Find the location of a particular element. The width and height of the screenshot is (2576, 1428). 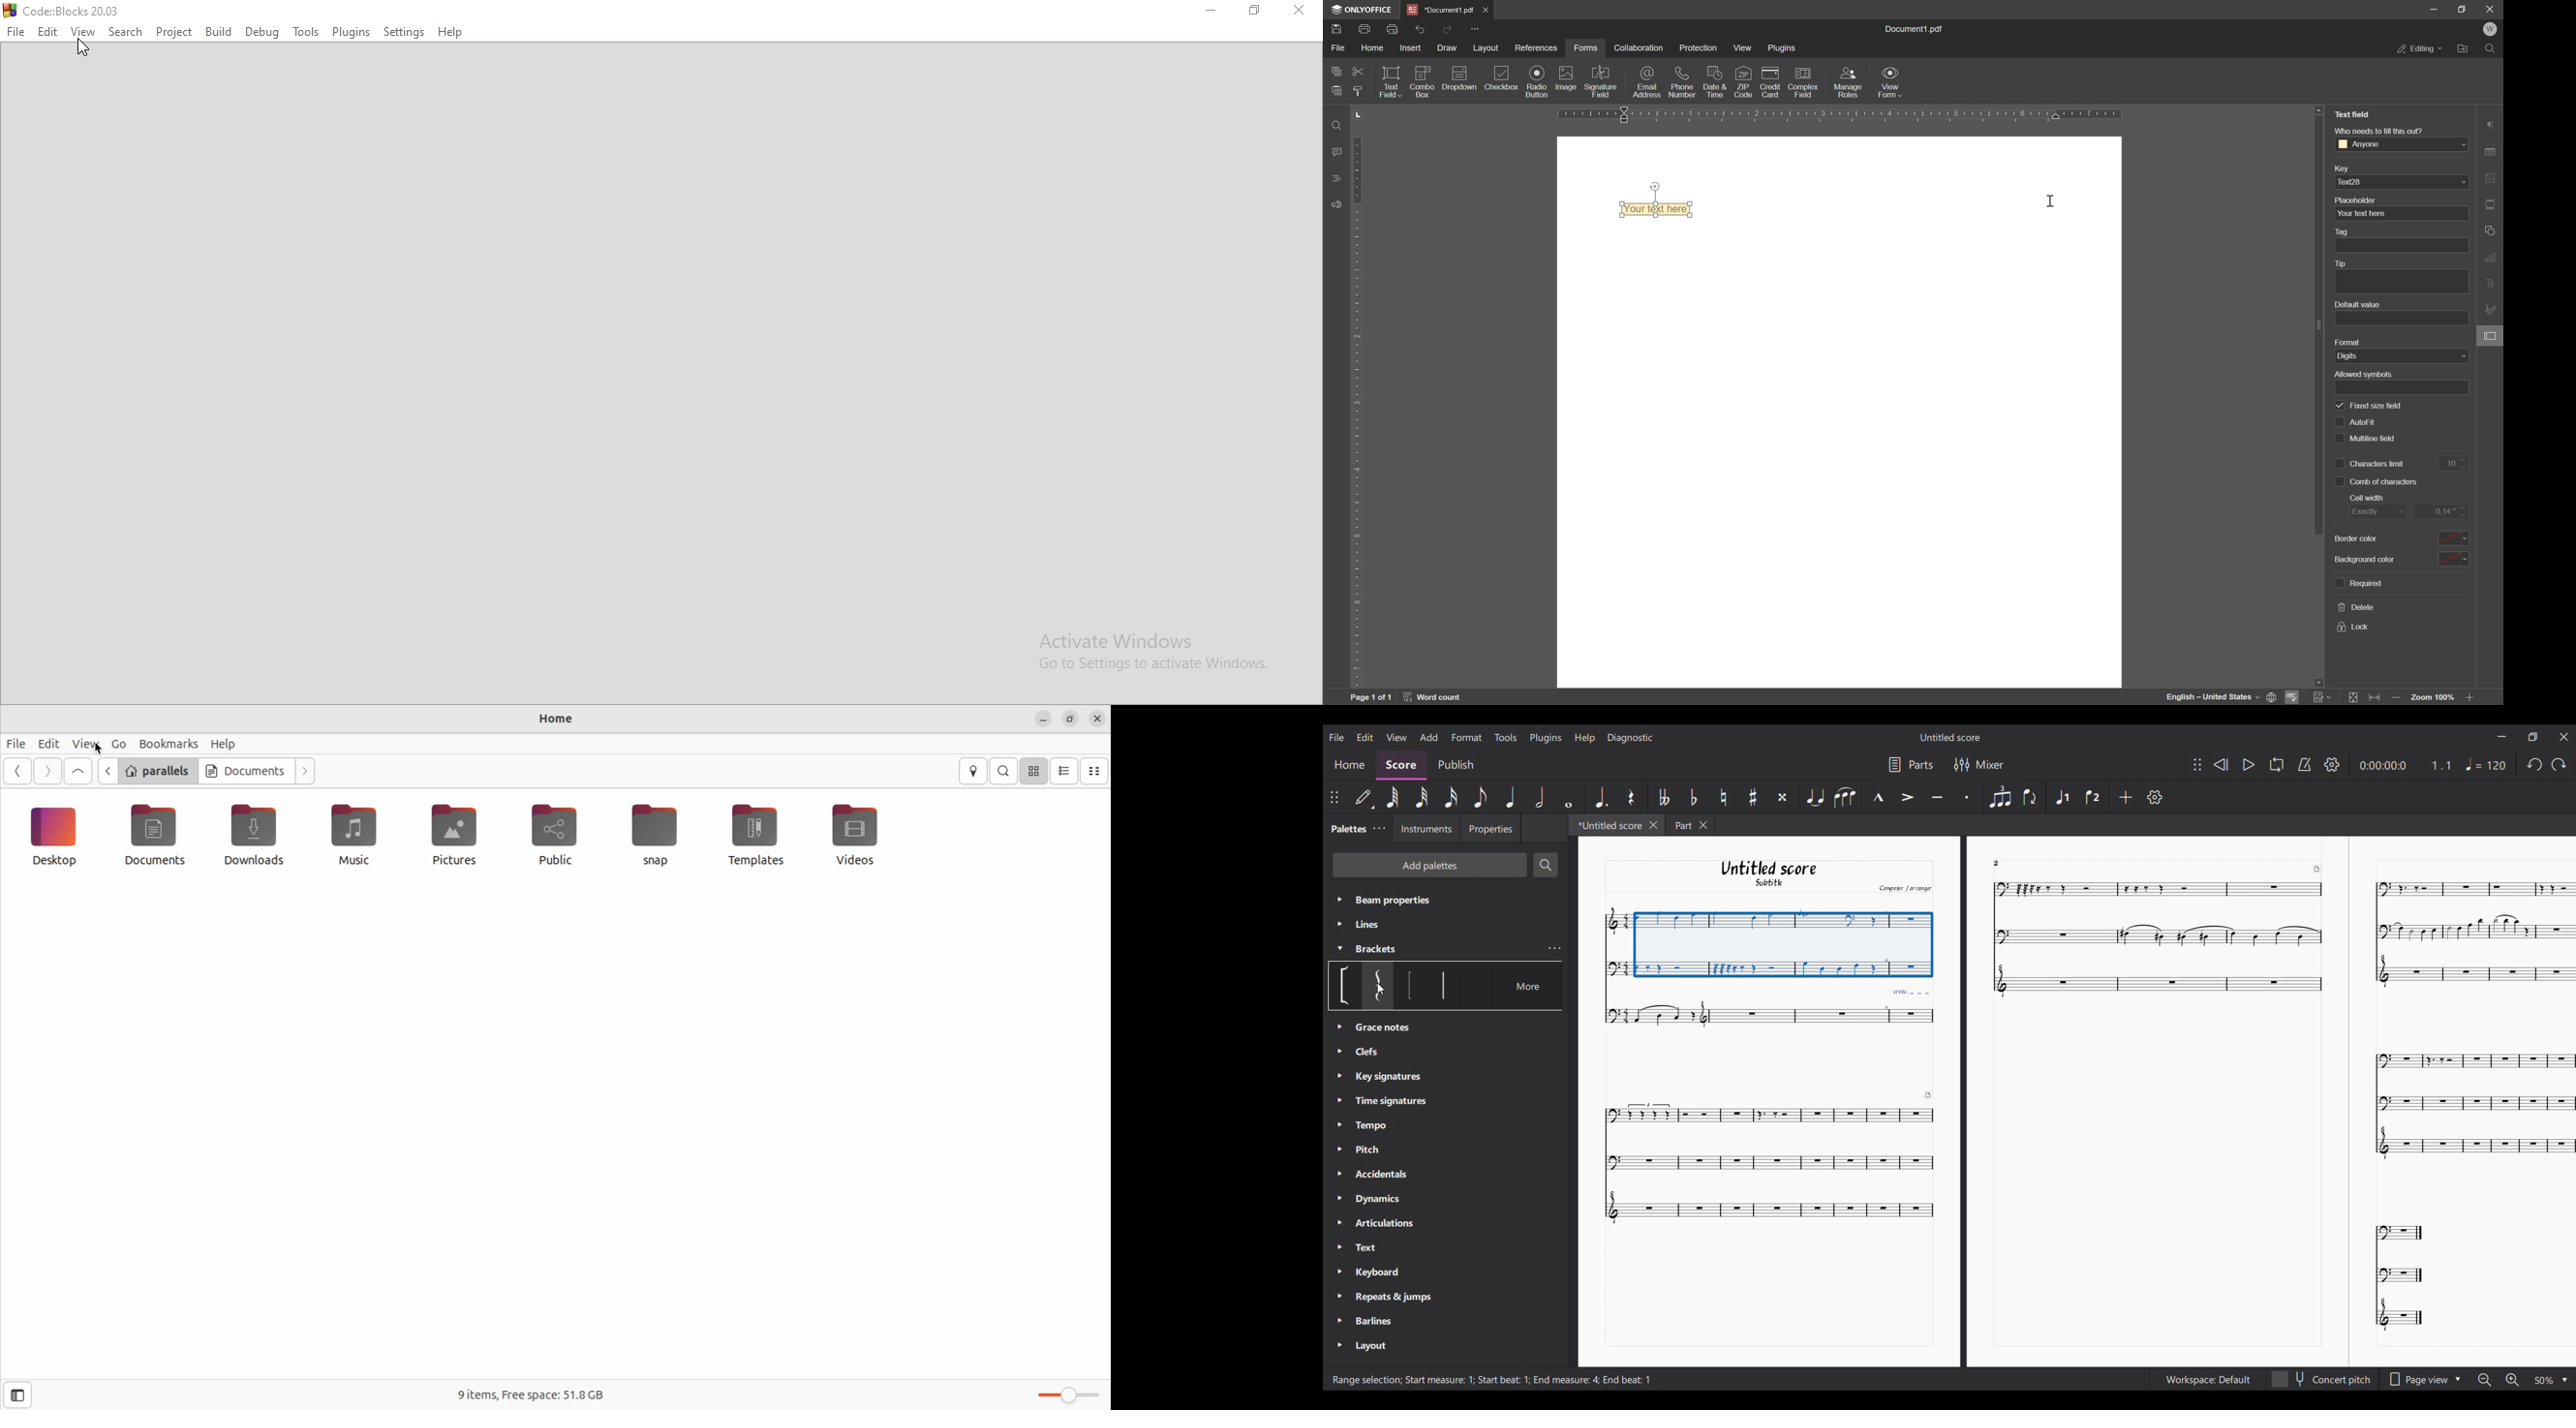

 is located at coordinates (1773, 1017).